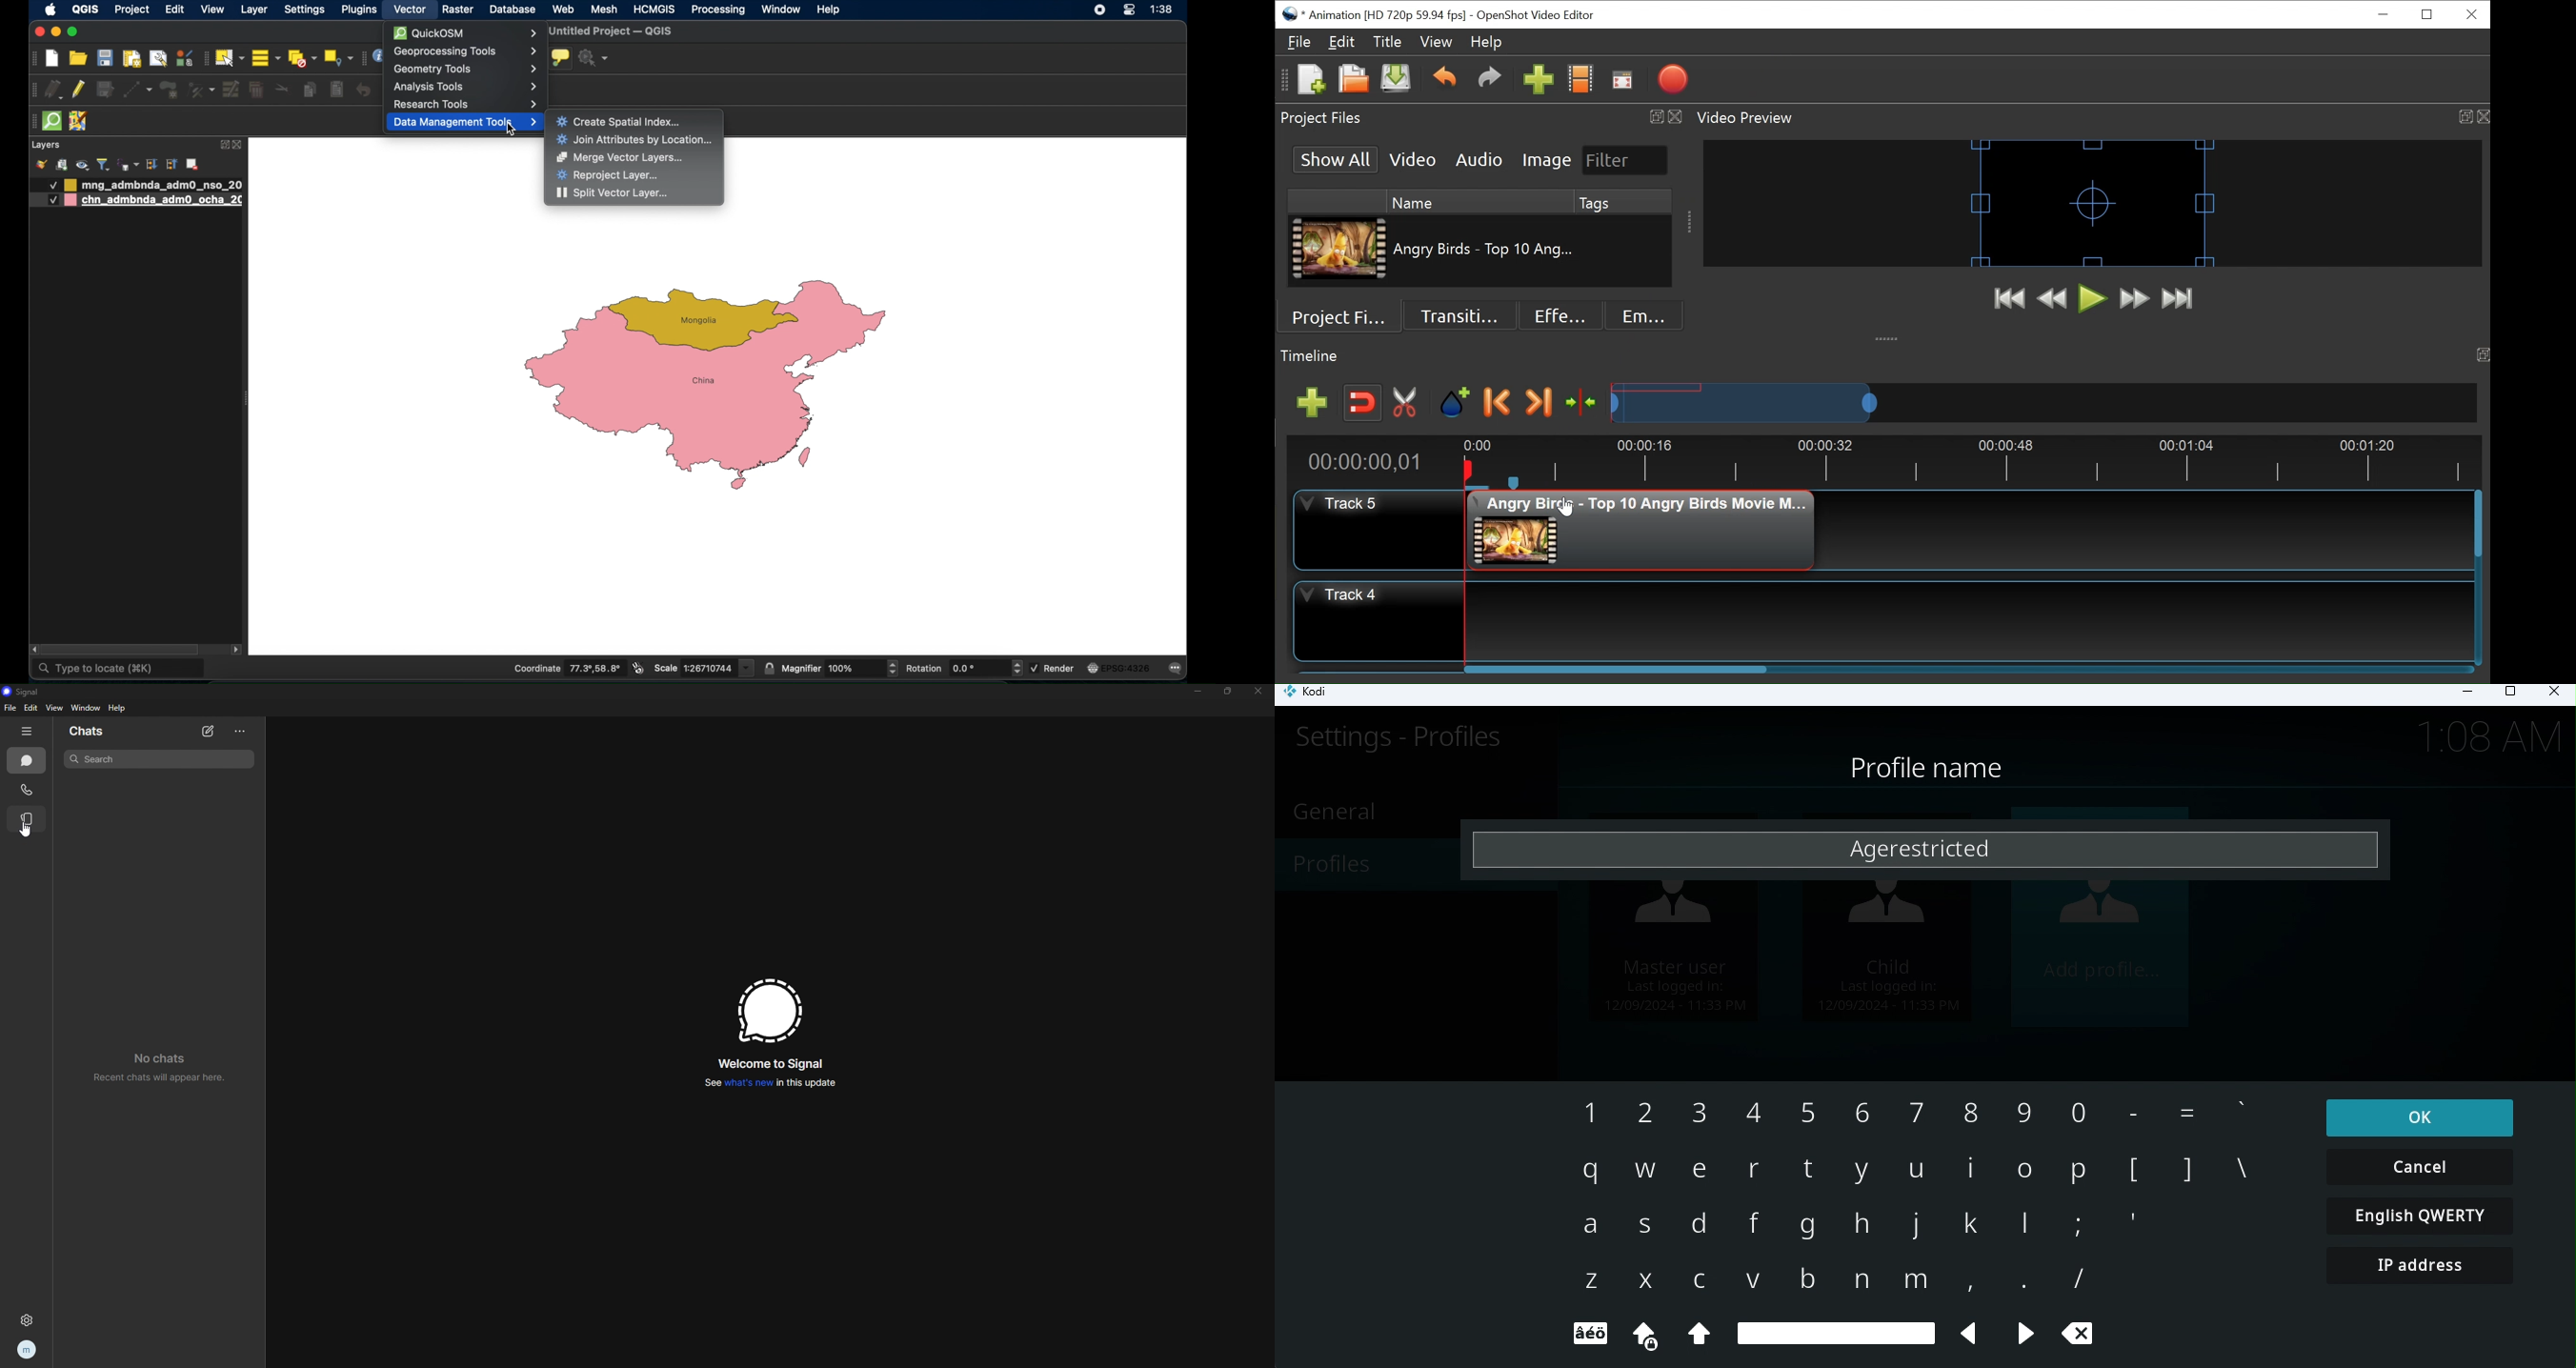 Image resolution: width=2576 pixels, height=1372 pixels. What do you see at coordinates (39, 32) in the screenshot?
I see `close` at bounding box center [39, 32].